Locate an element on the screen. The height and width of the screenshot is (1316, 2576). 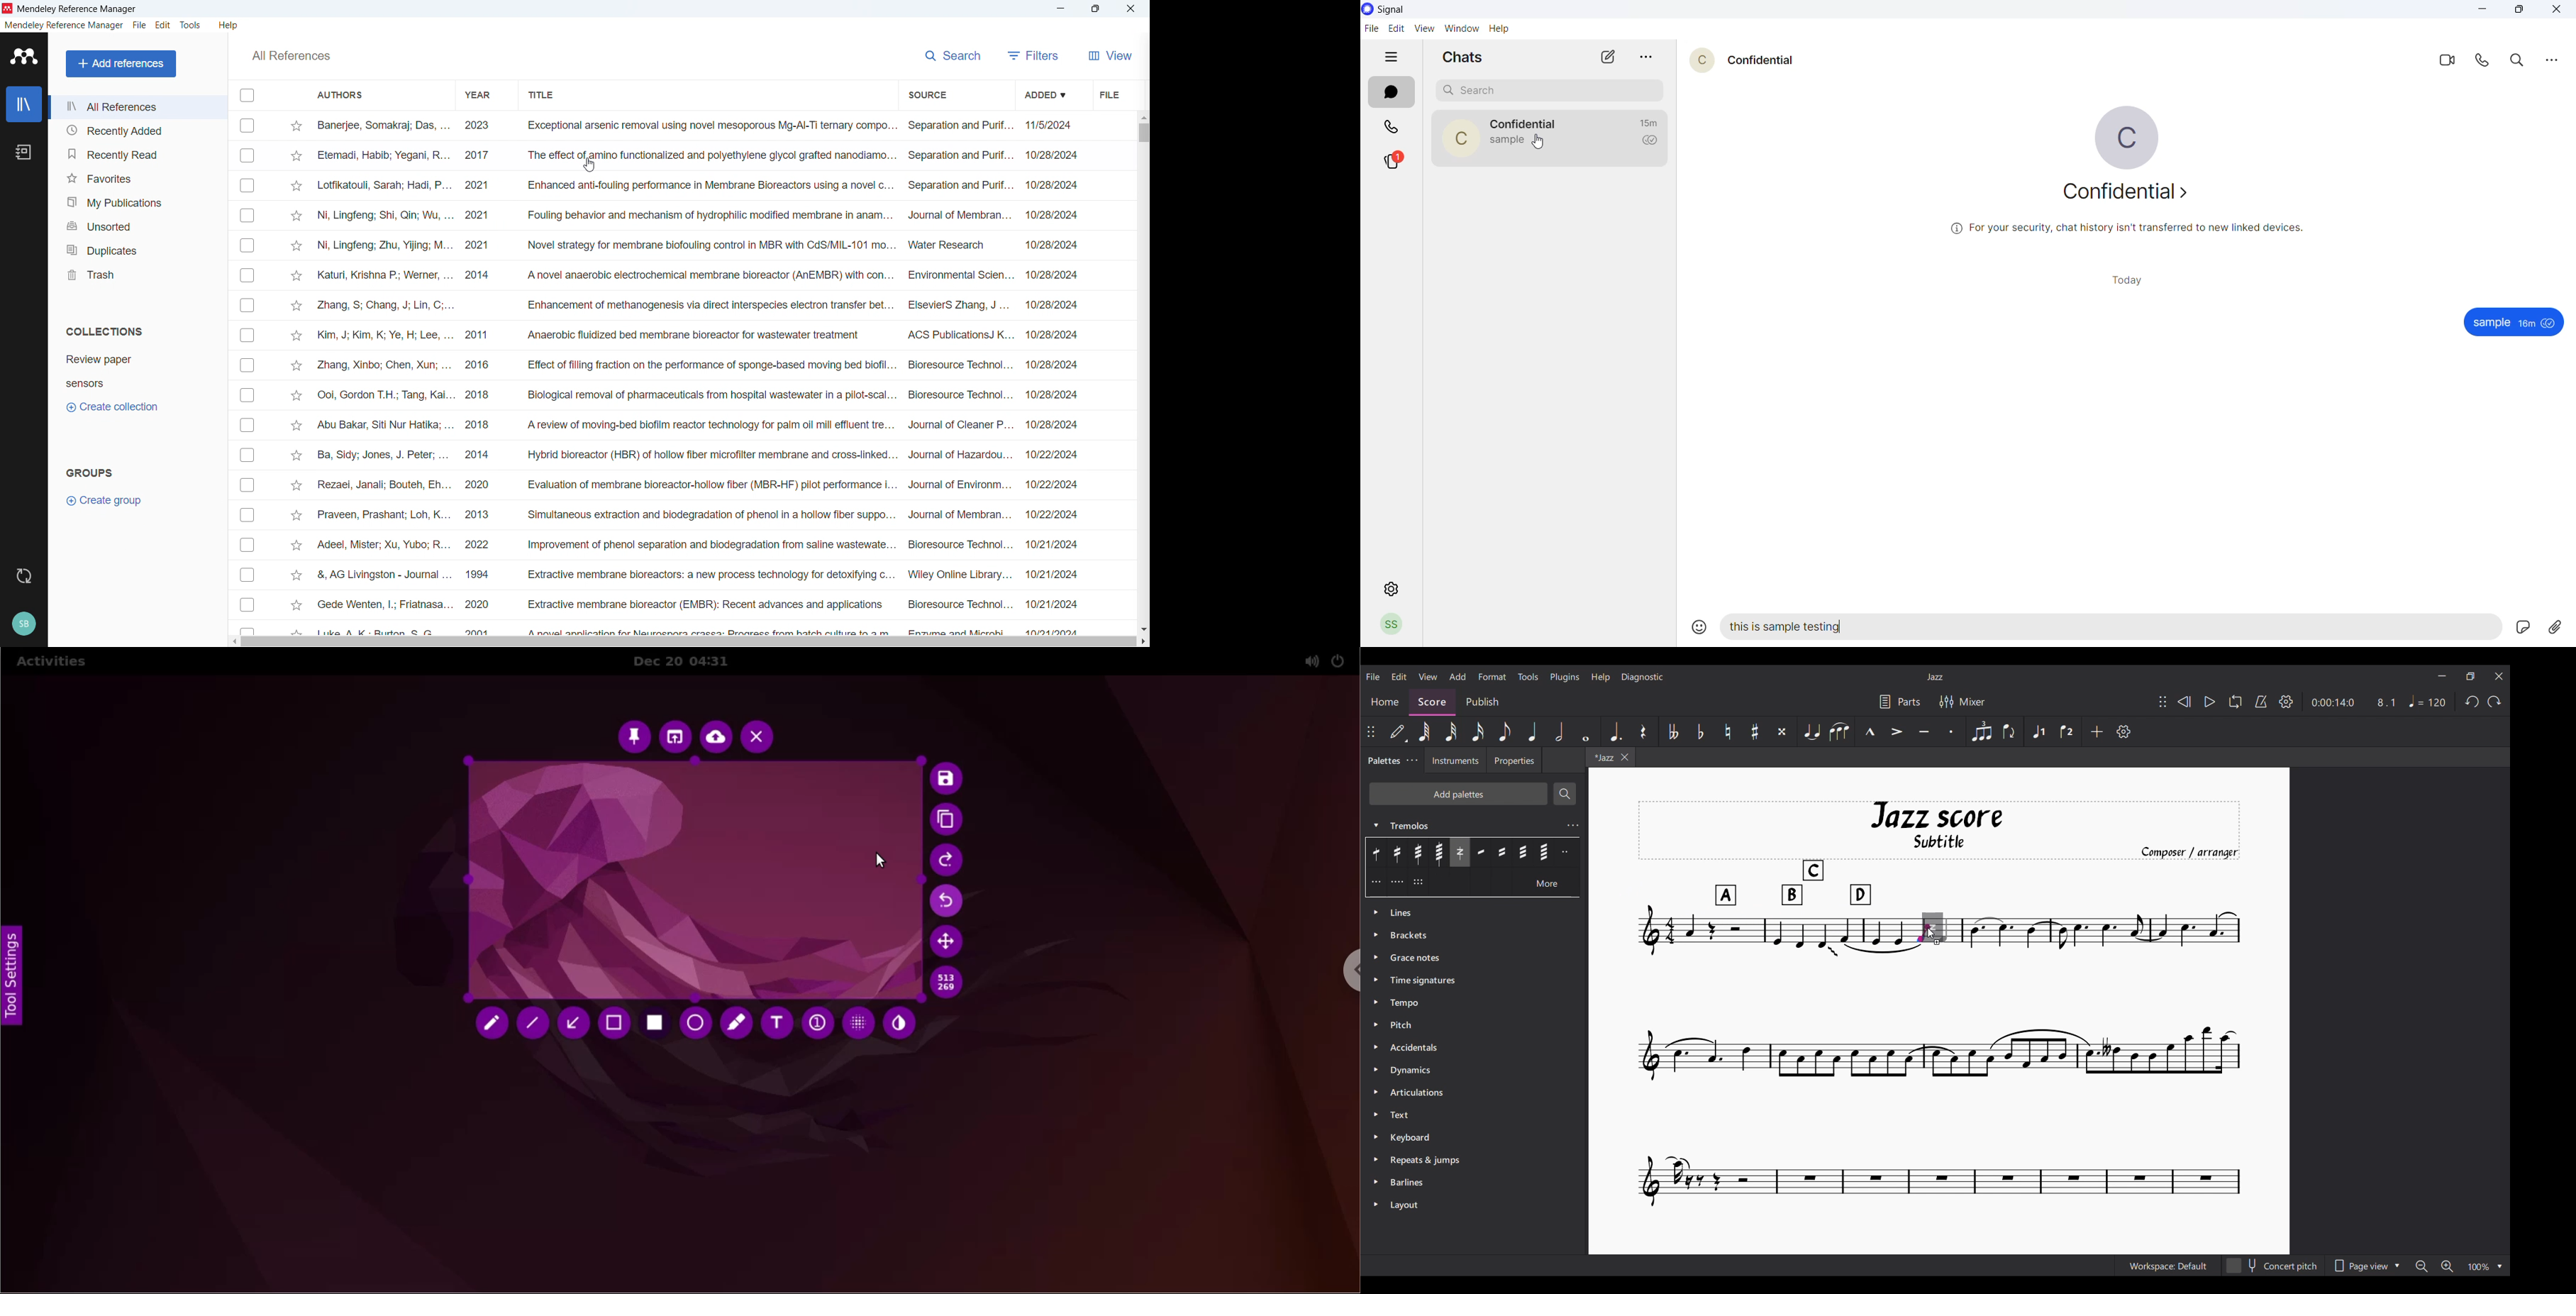
tools is located at coordinates (190, 25).